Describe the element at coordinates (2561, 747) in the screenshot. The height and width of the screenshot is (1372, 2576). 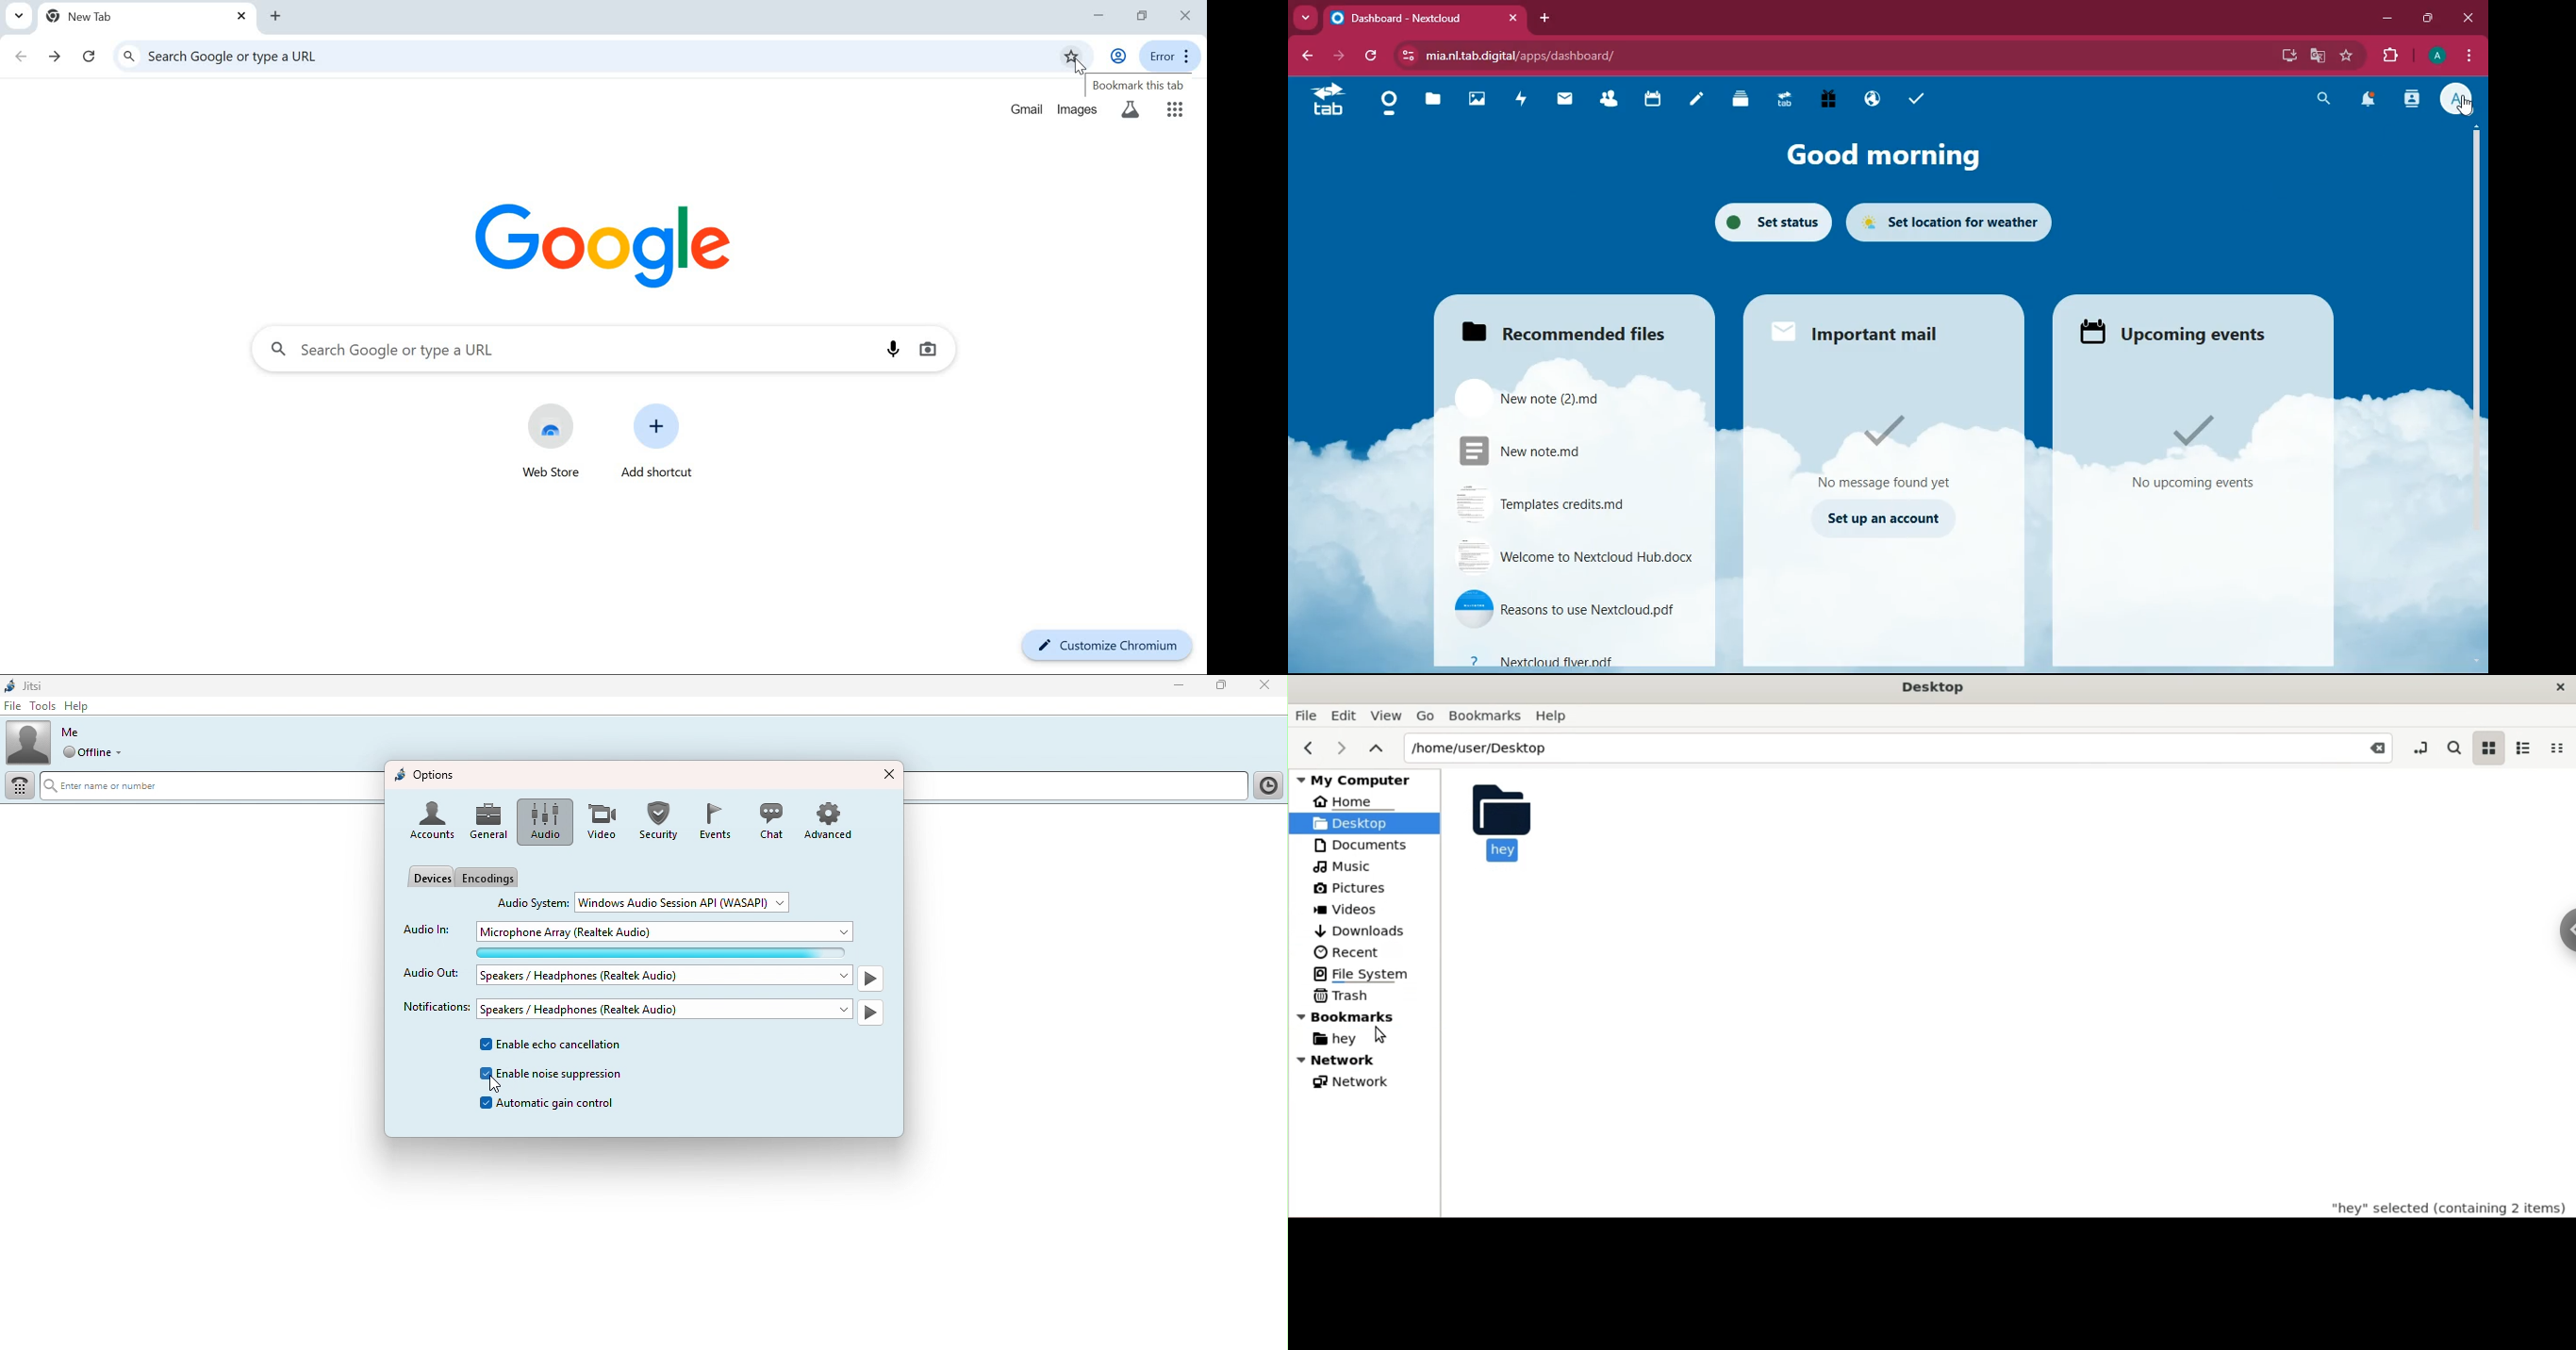
I see `compact view` at that location.